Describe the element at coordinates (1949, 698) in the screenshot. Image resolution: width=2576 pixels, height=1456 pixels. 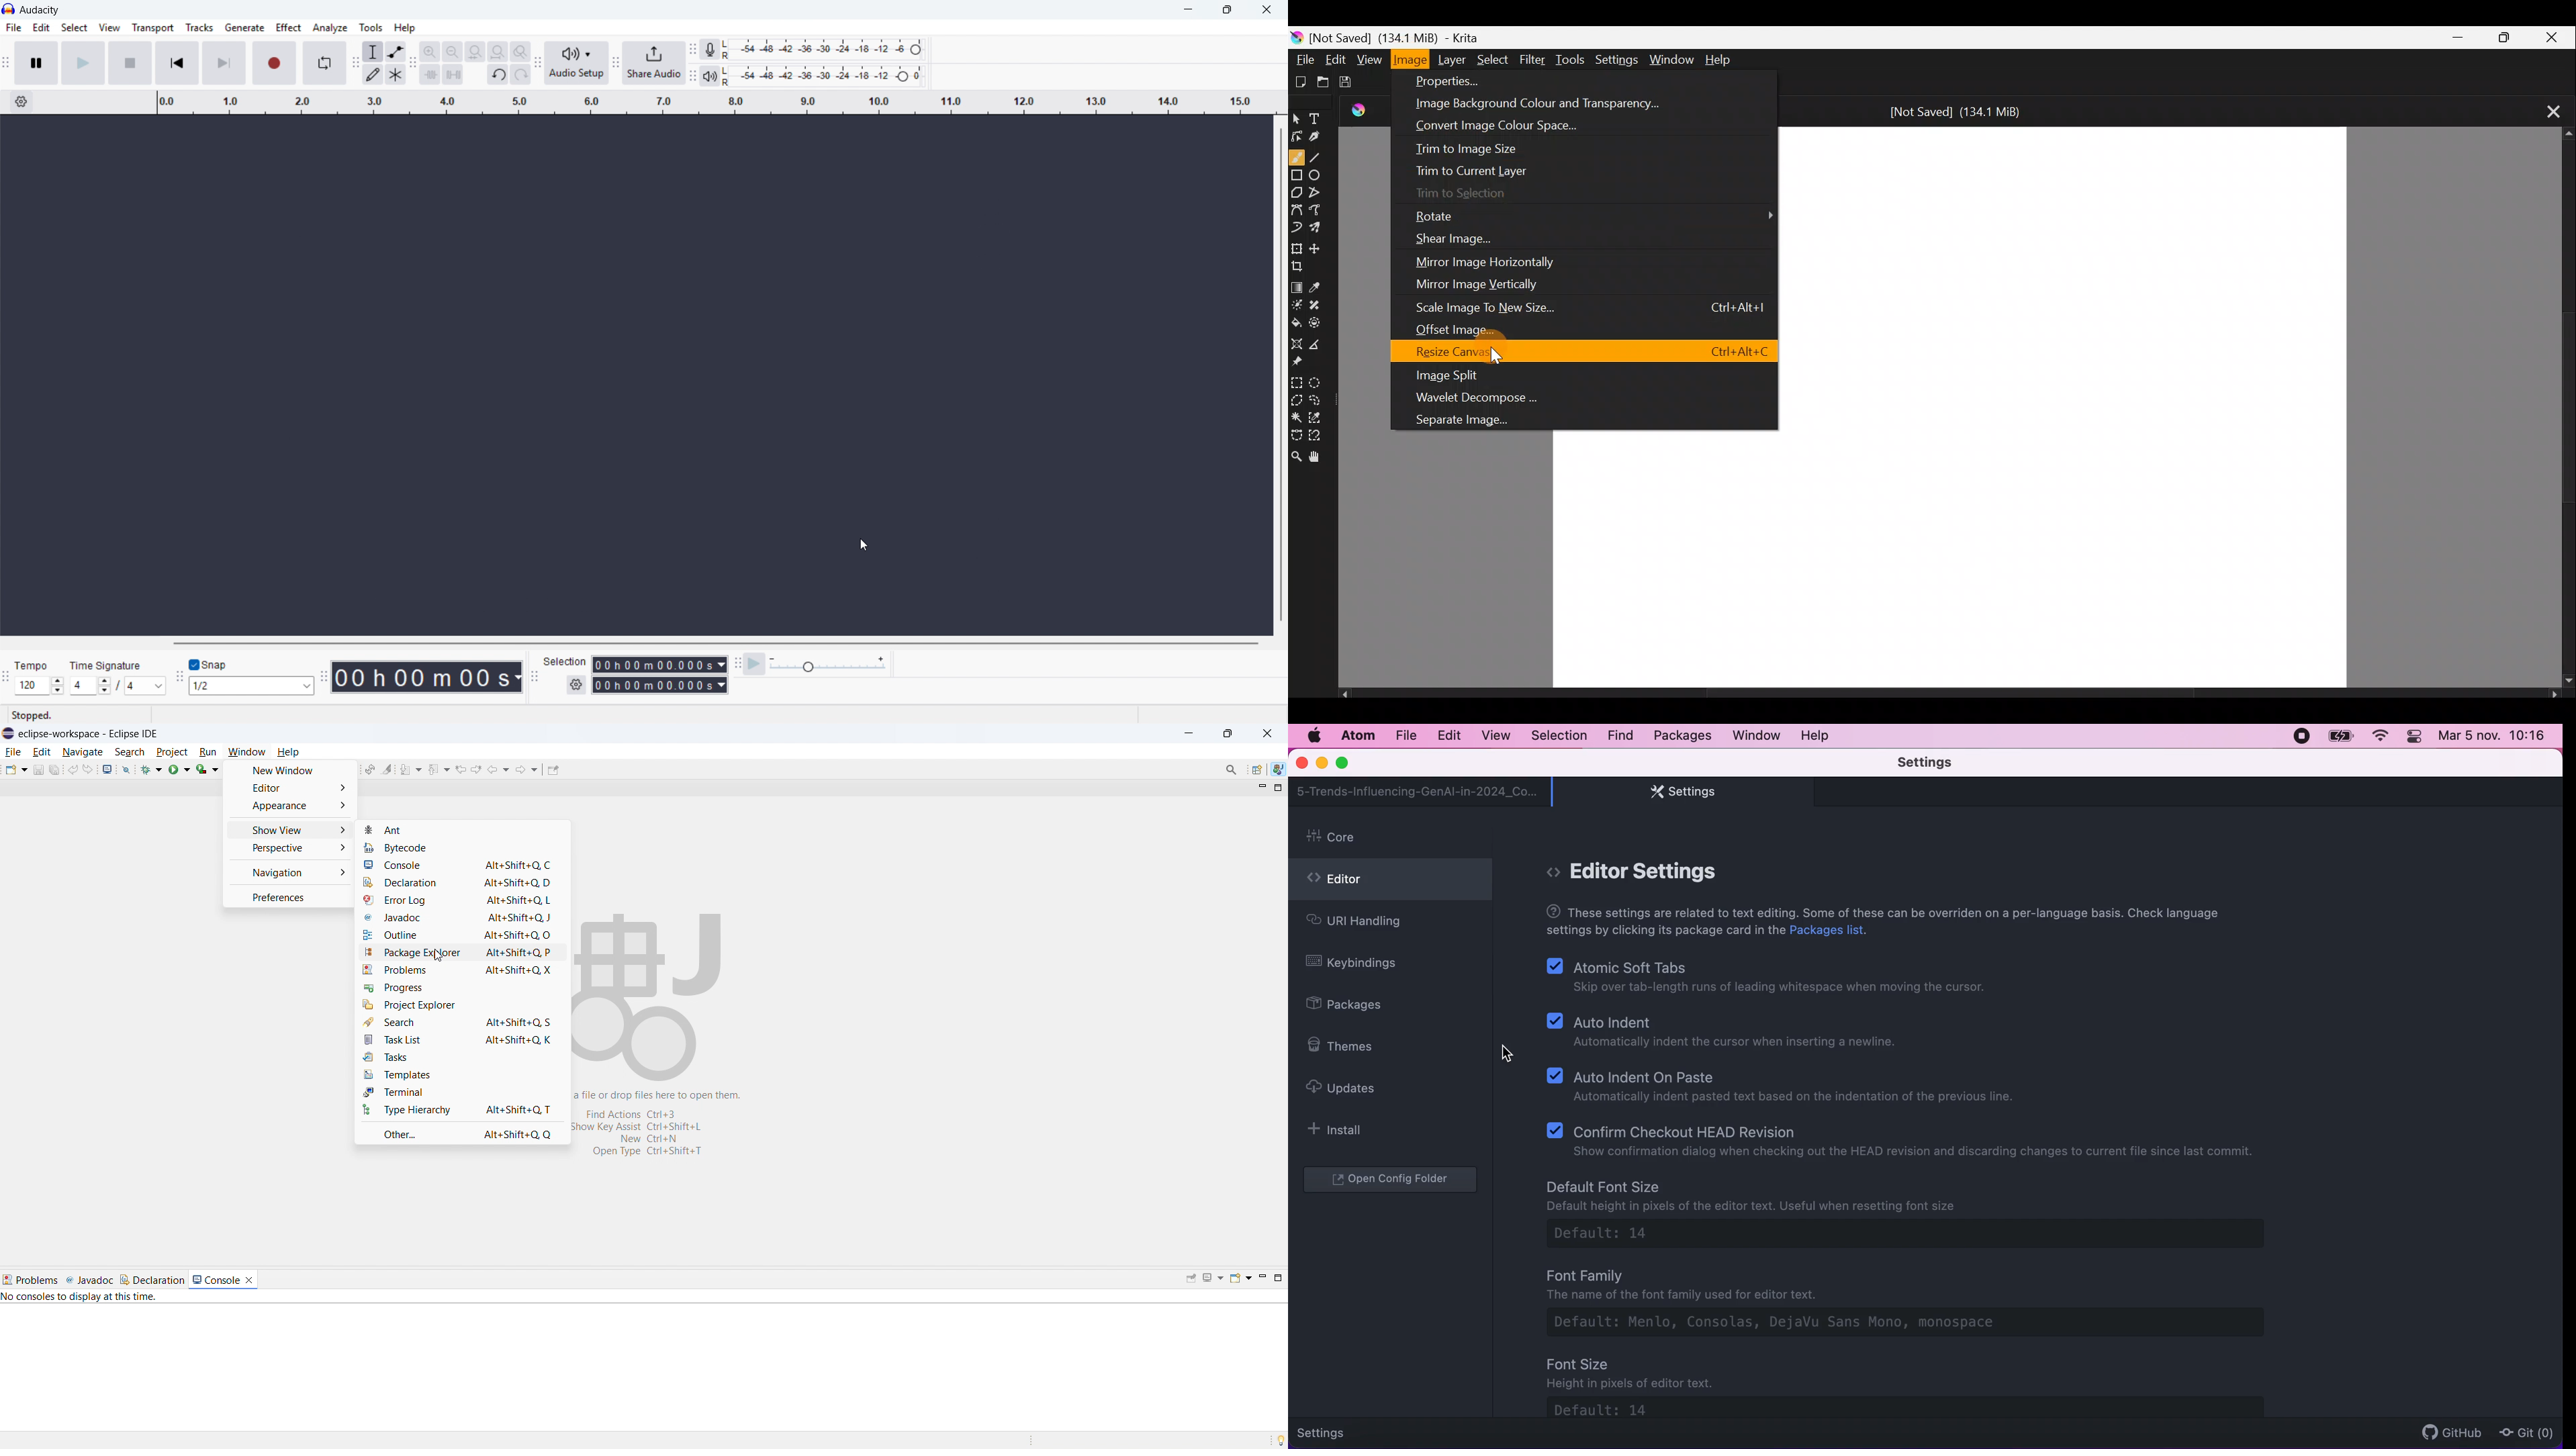
I see `Scroll bar` at that location.